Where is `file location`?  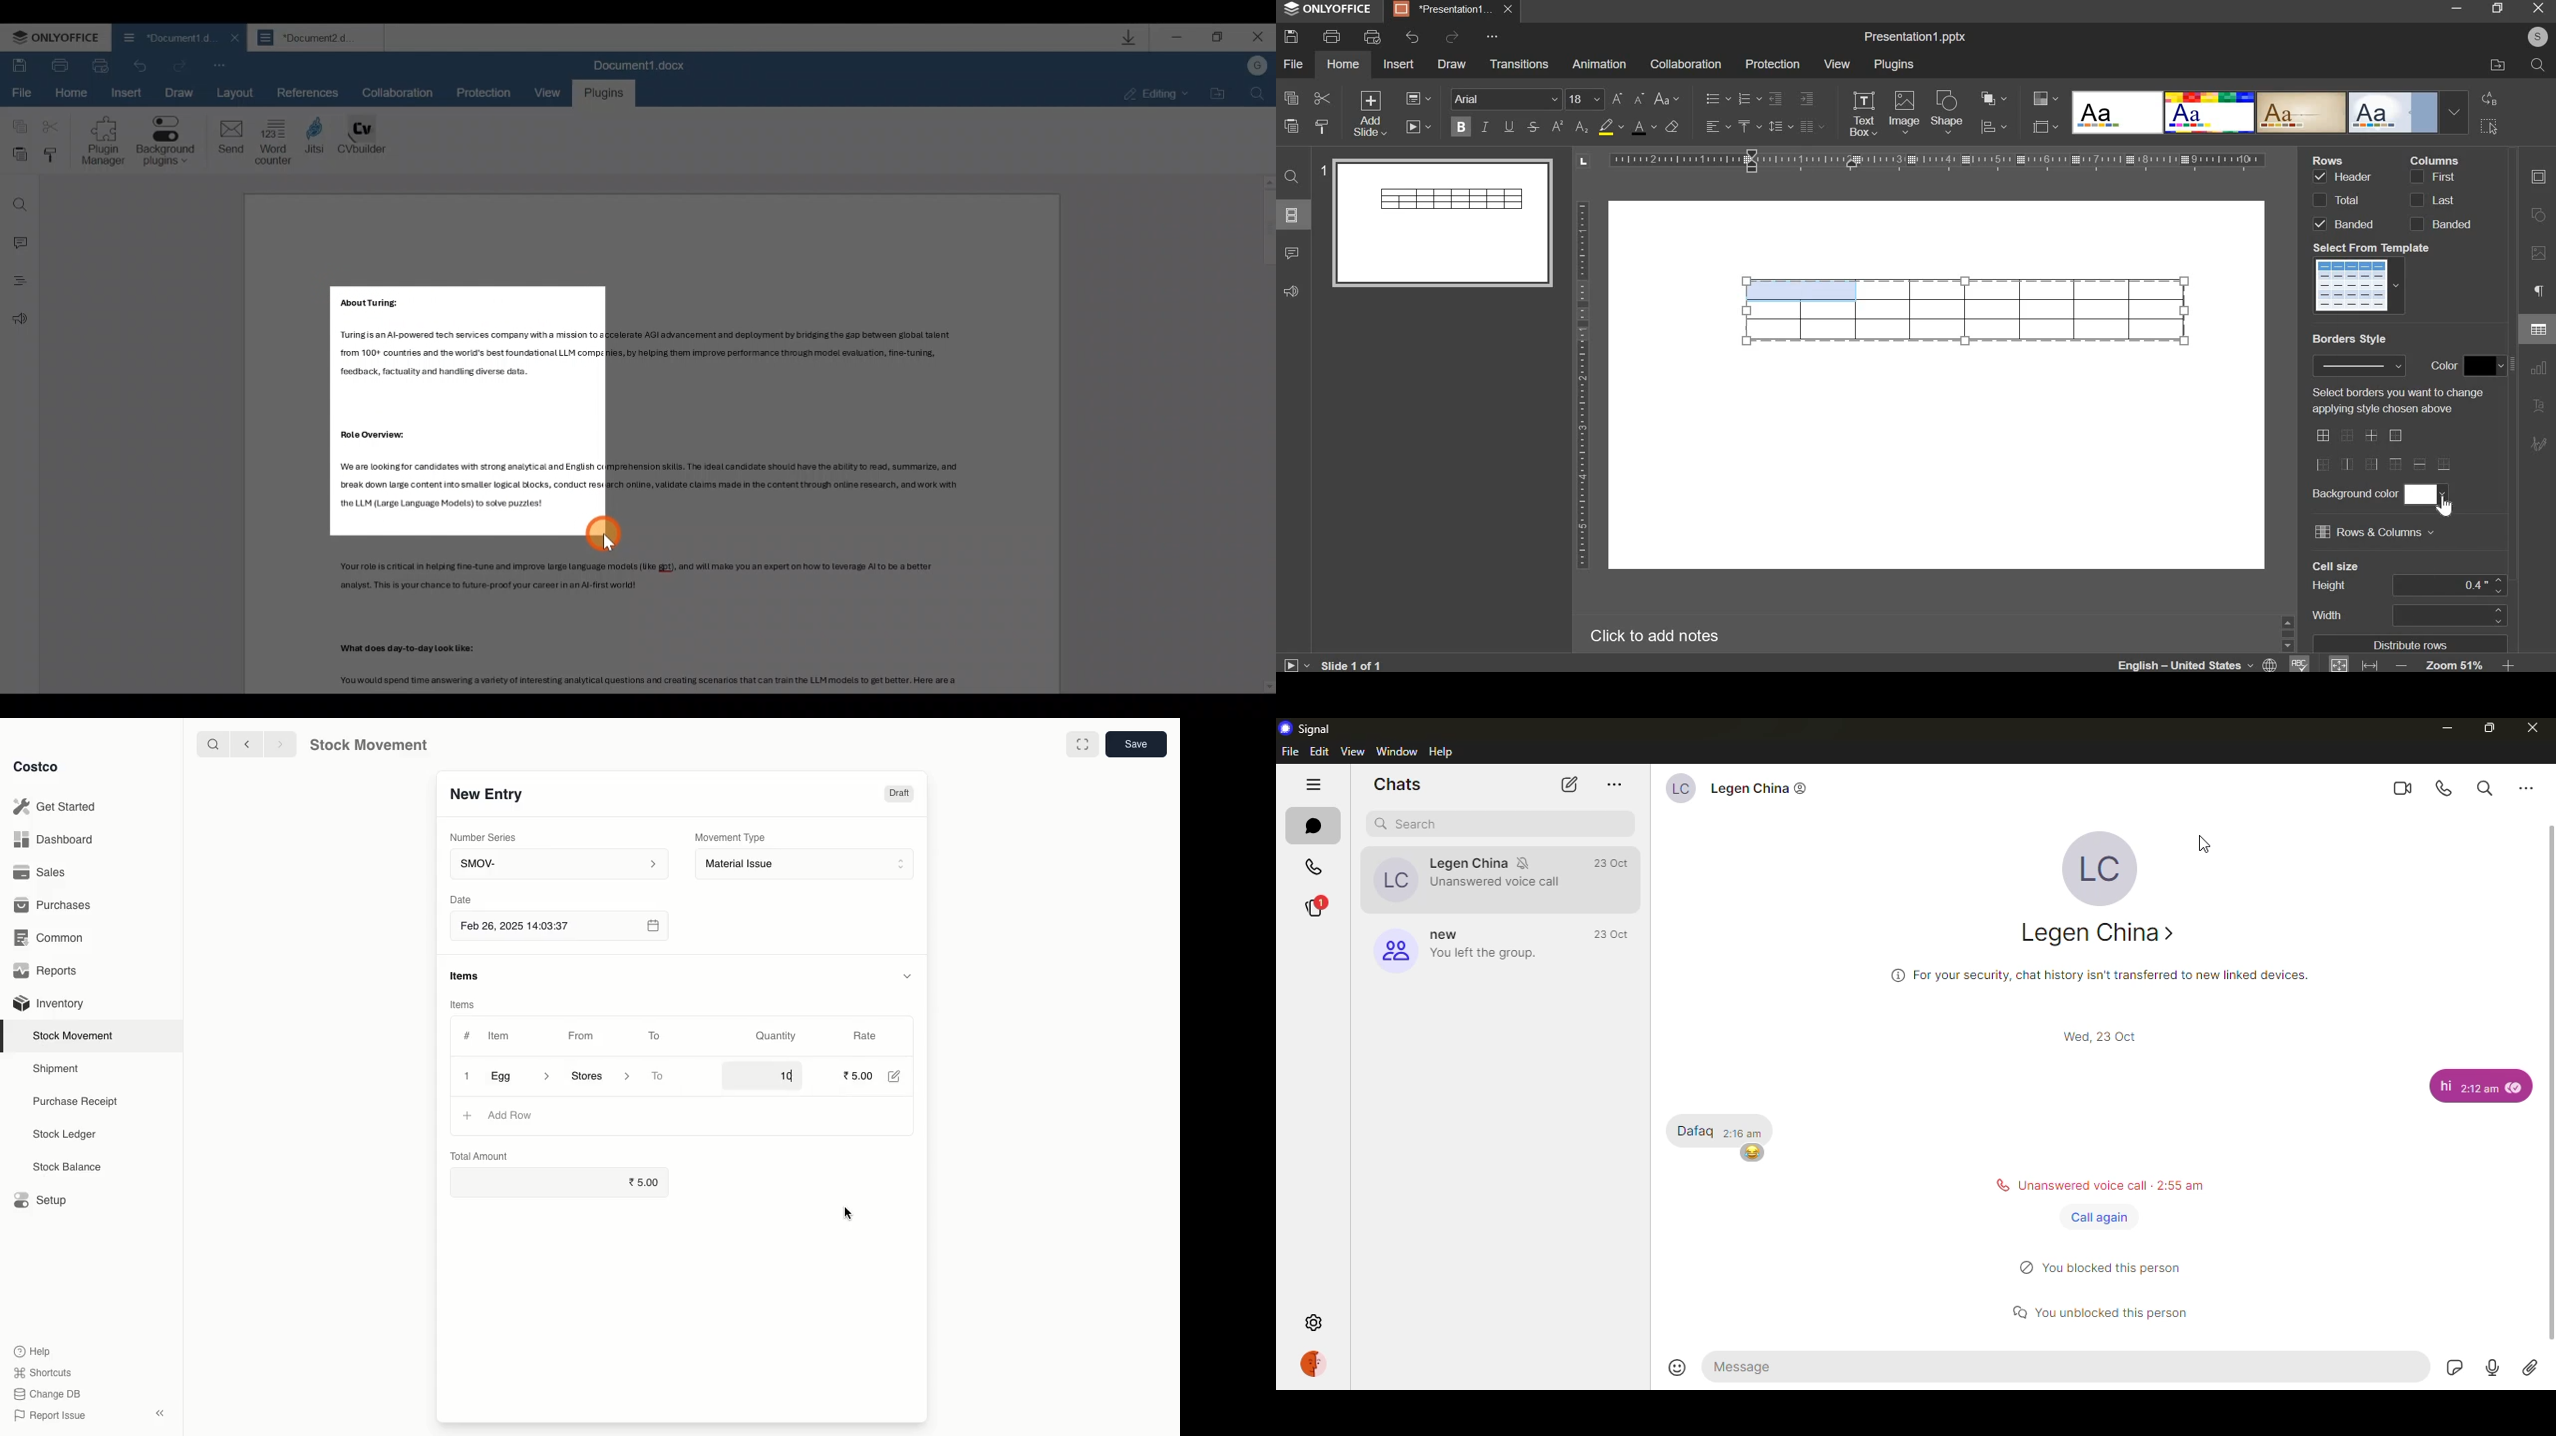 file location is located at coordinates (2498, 64).